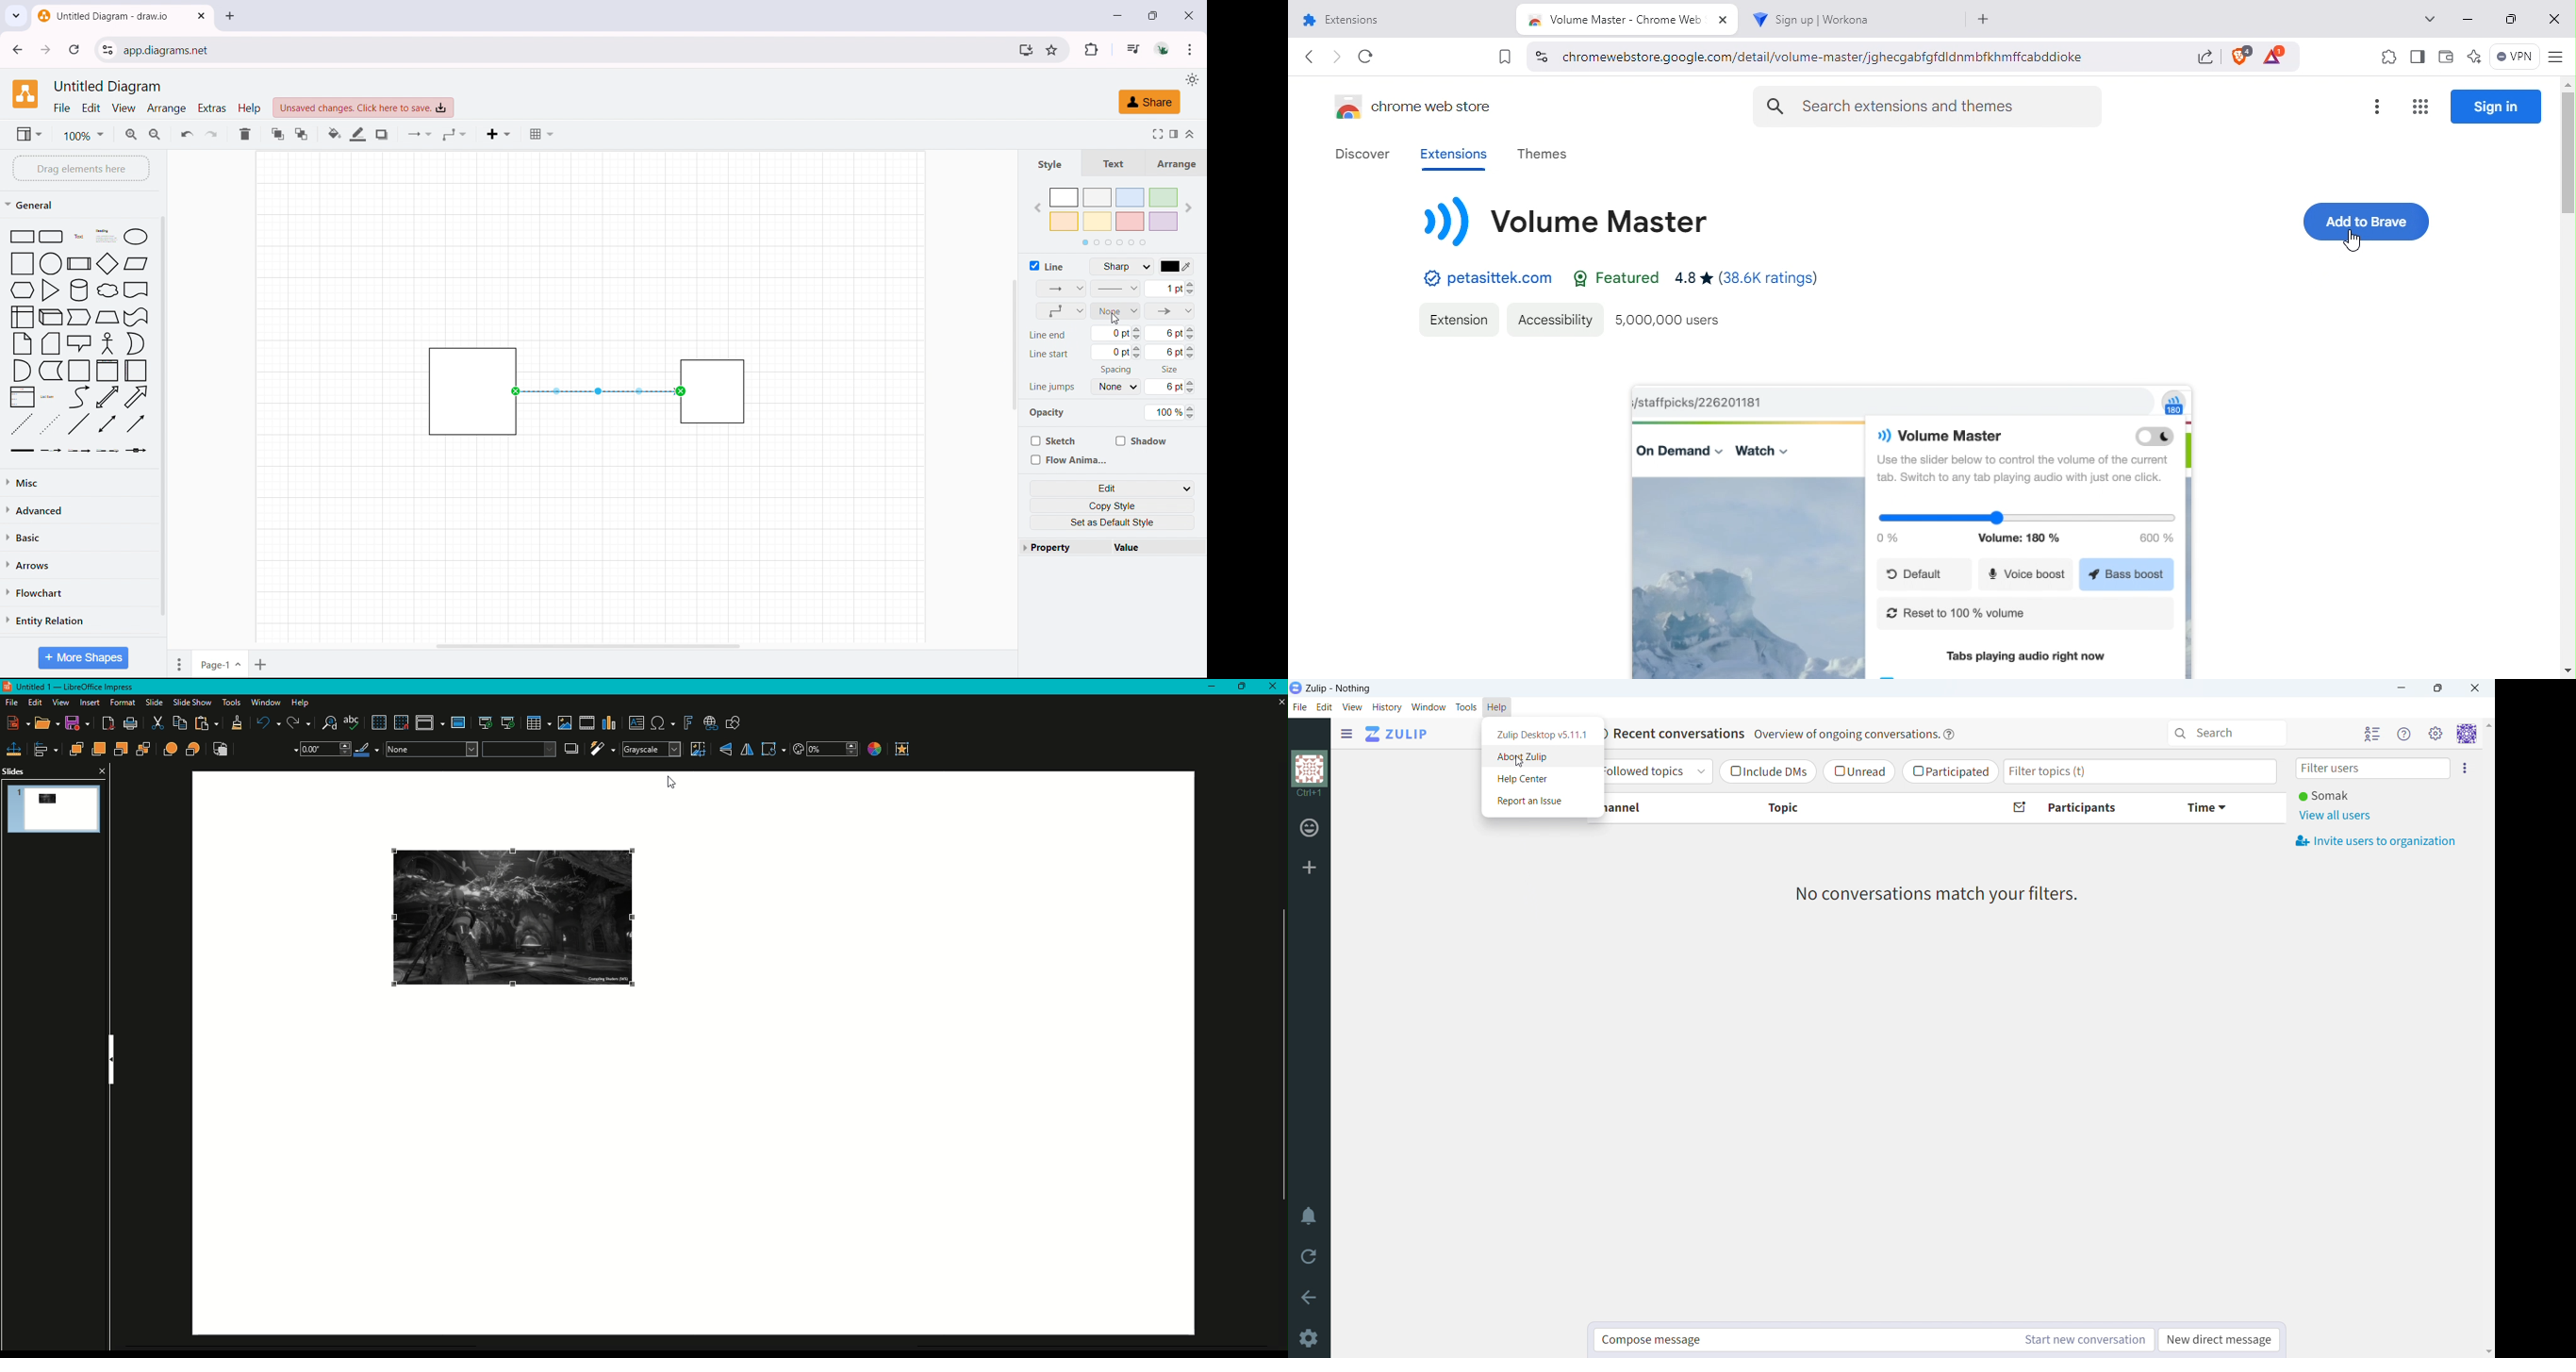 The width and height of the screenshot is (2576, 1372). What do you see at coordinates (124, 109) in the screenshot?
I see `view` at bounding box center [124, 109].